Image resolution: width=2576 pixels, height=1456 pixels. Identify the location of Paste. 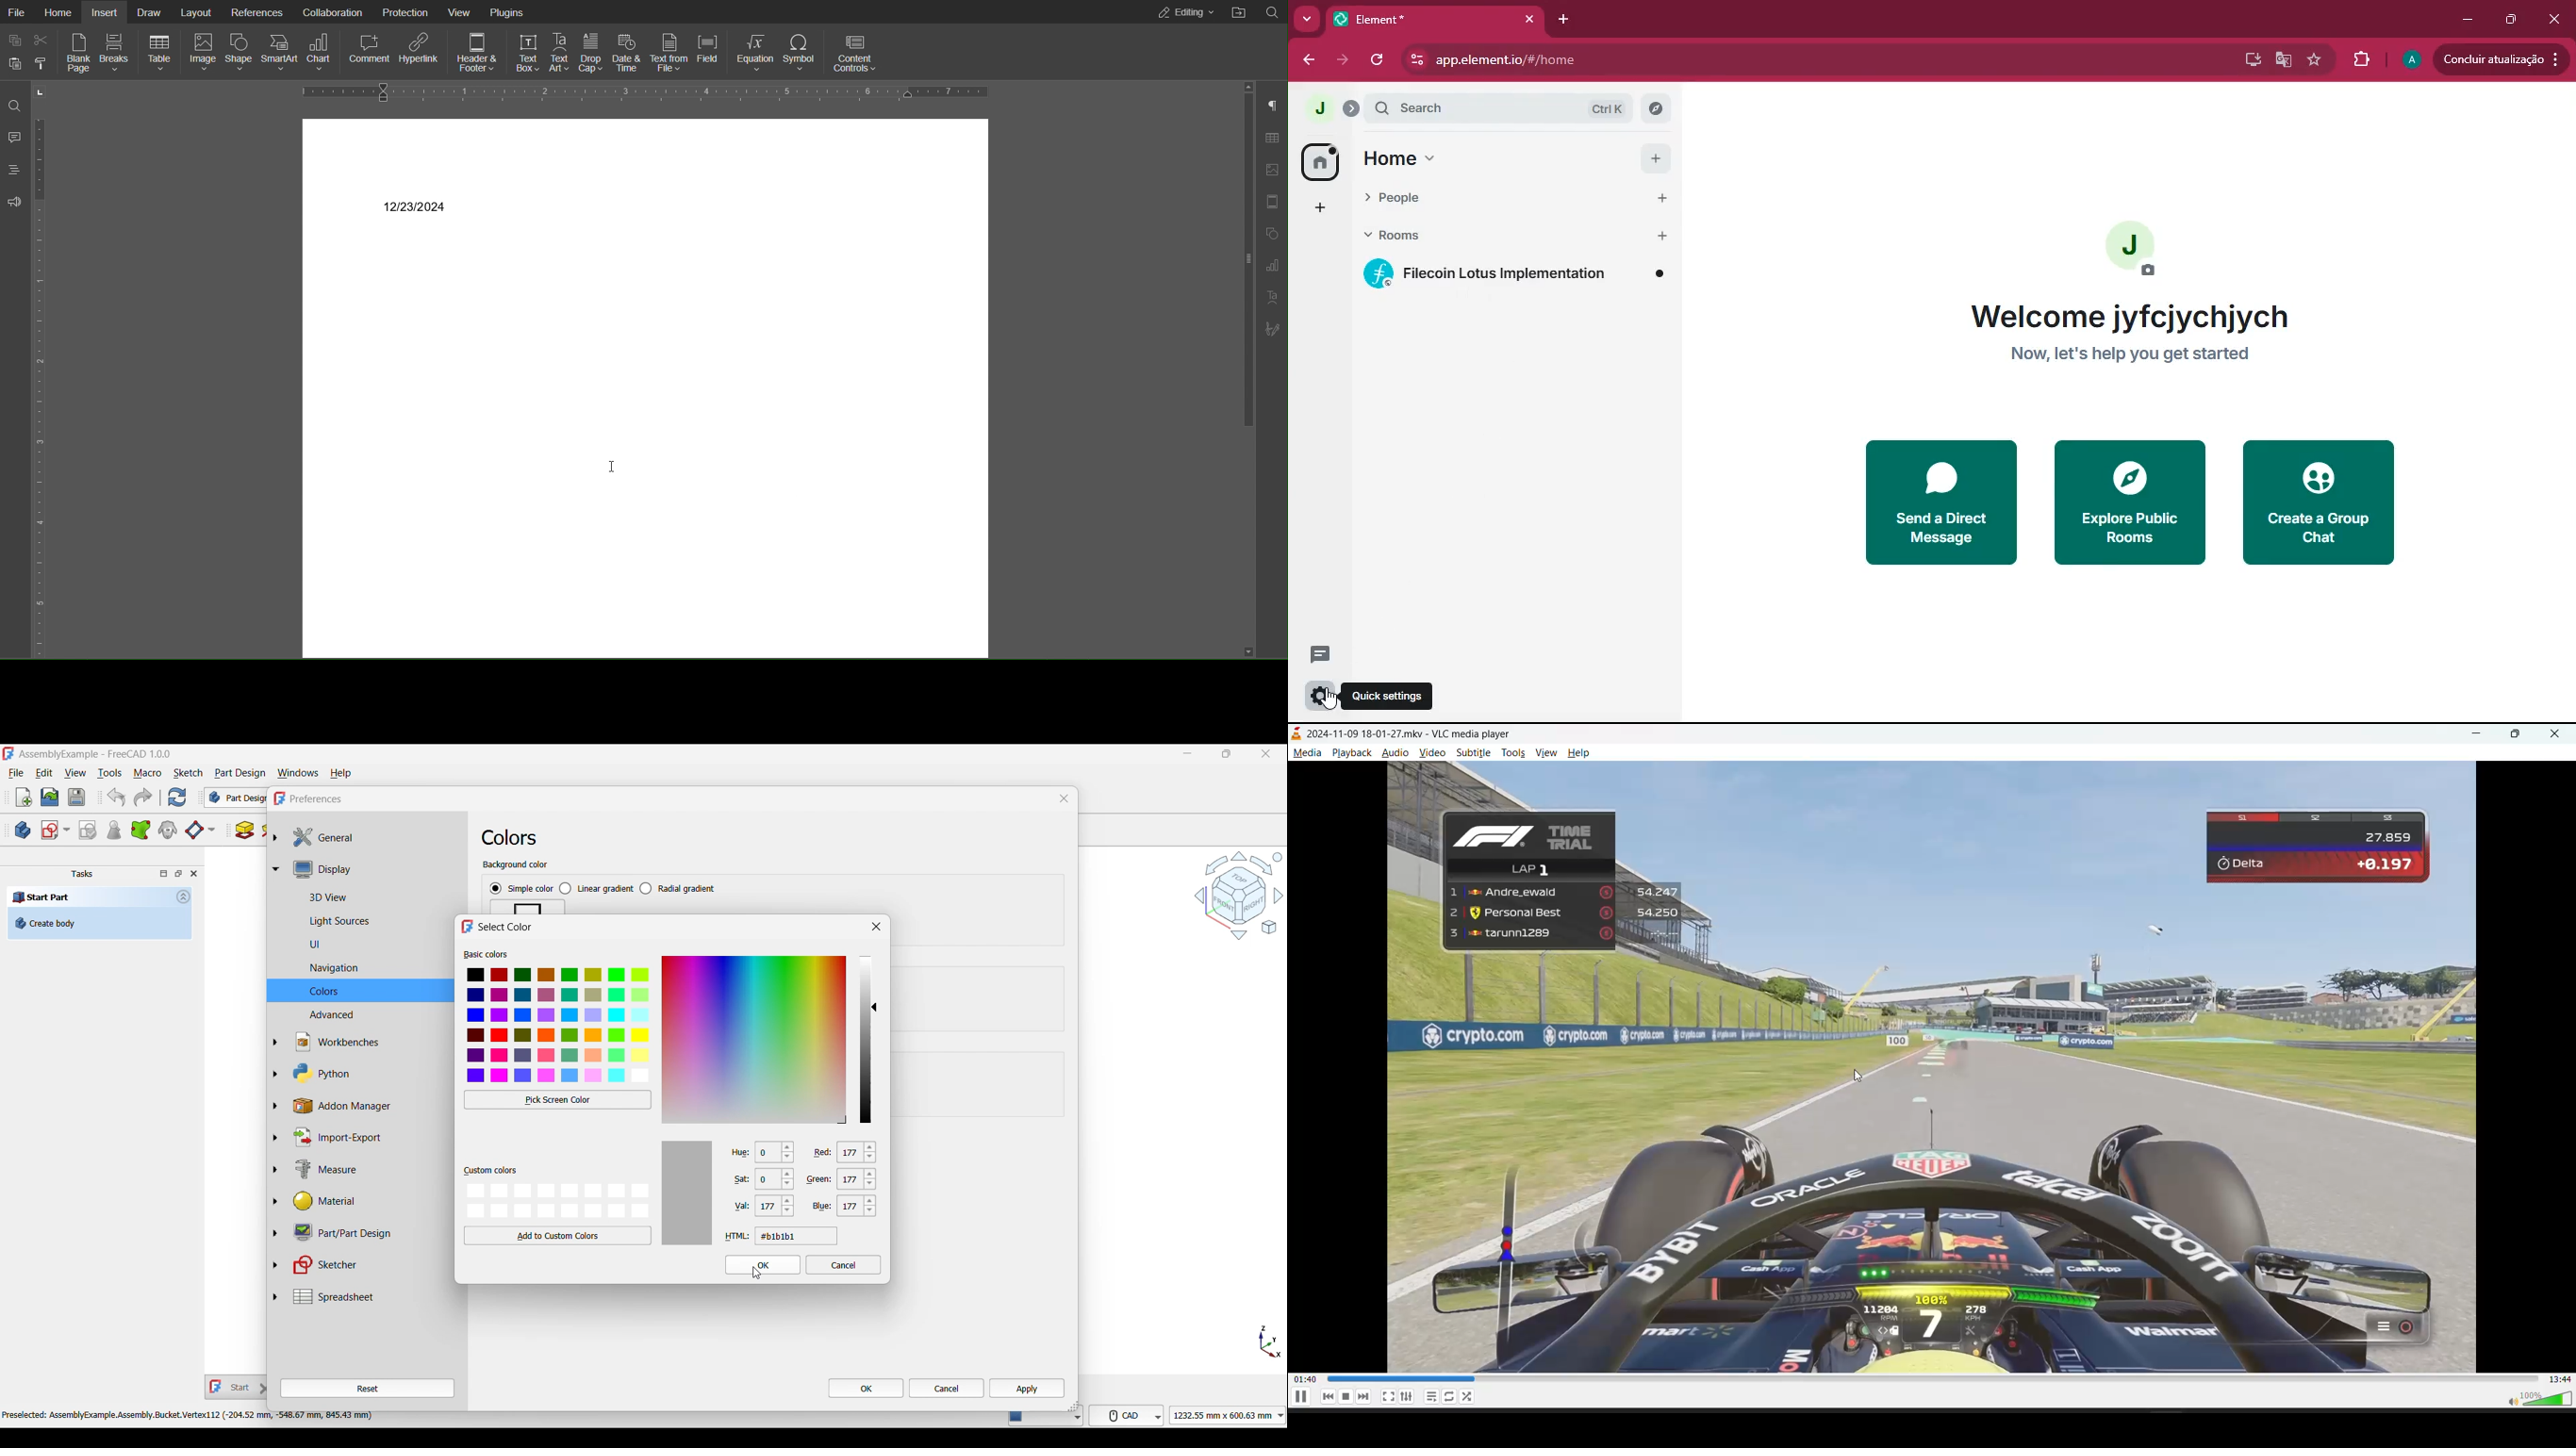
(15, 66).